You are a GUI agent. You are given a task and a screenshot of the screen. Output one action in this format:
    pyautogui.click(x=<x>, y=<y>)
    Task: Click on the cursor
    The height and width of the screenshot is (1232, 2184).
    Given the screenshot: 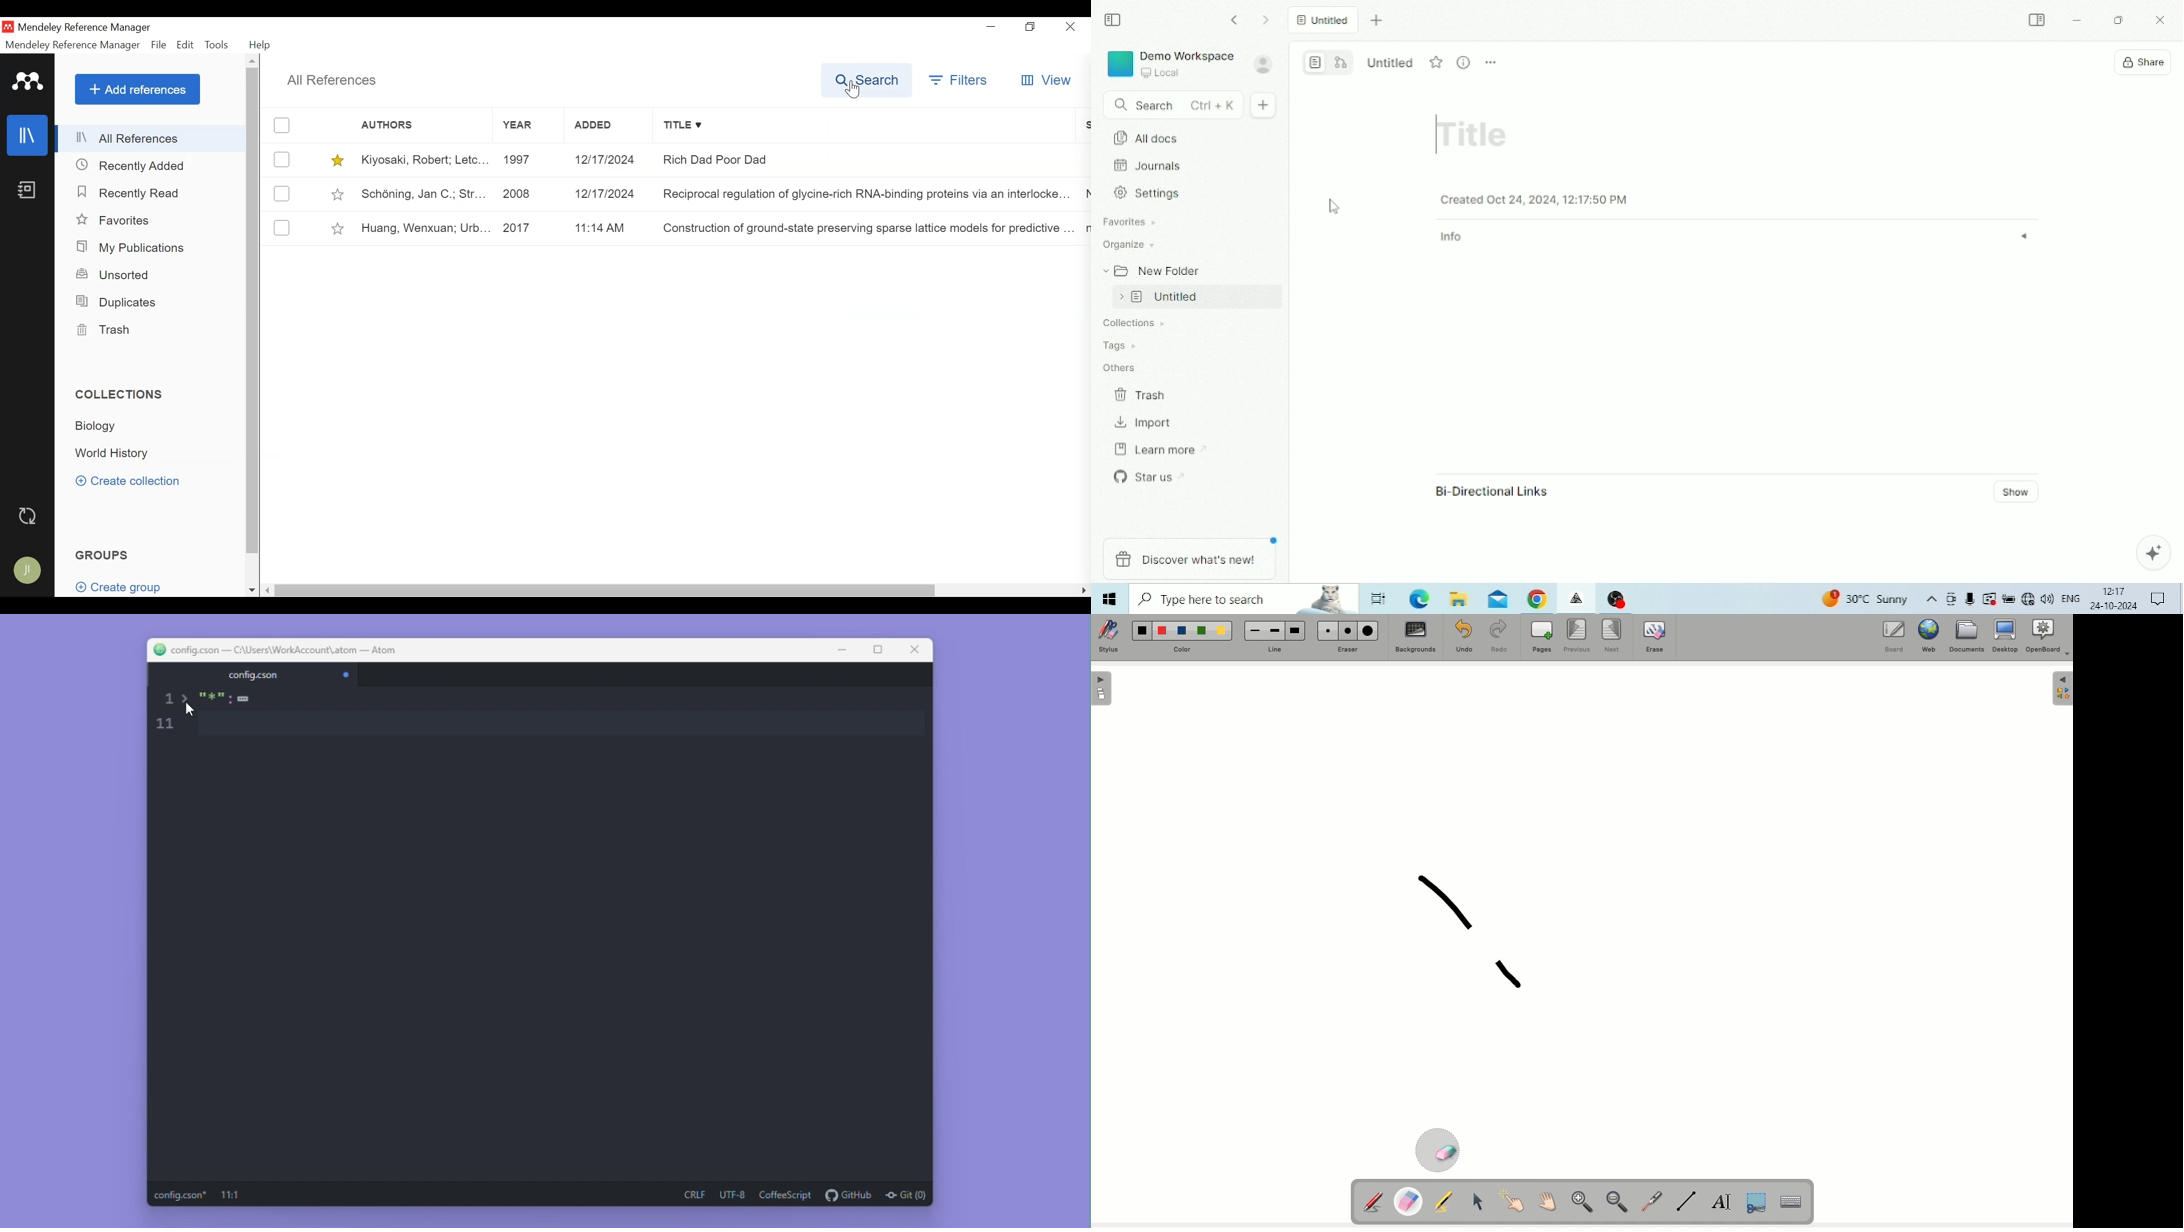 What is the action you would take?
    pyautogui.click(x=189, y=710)
    